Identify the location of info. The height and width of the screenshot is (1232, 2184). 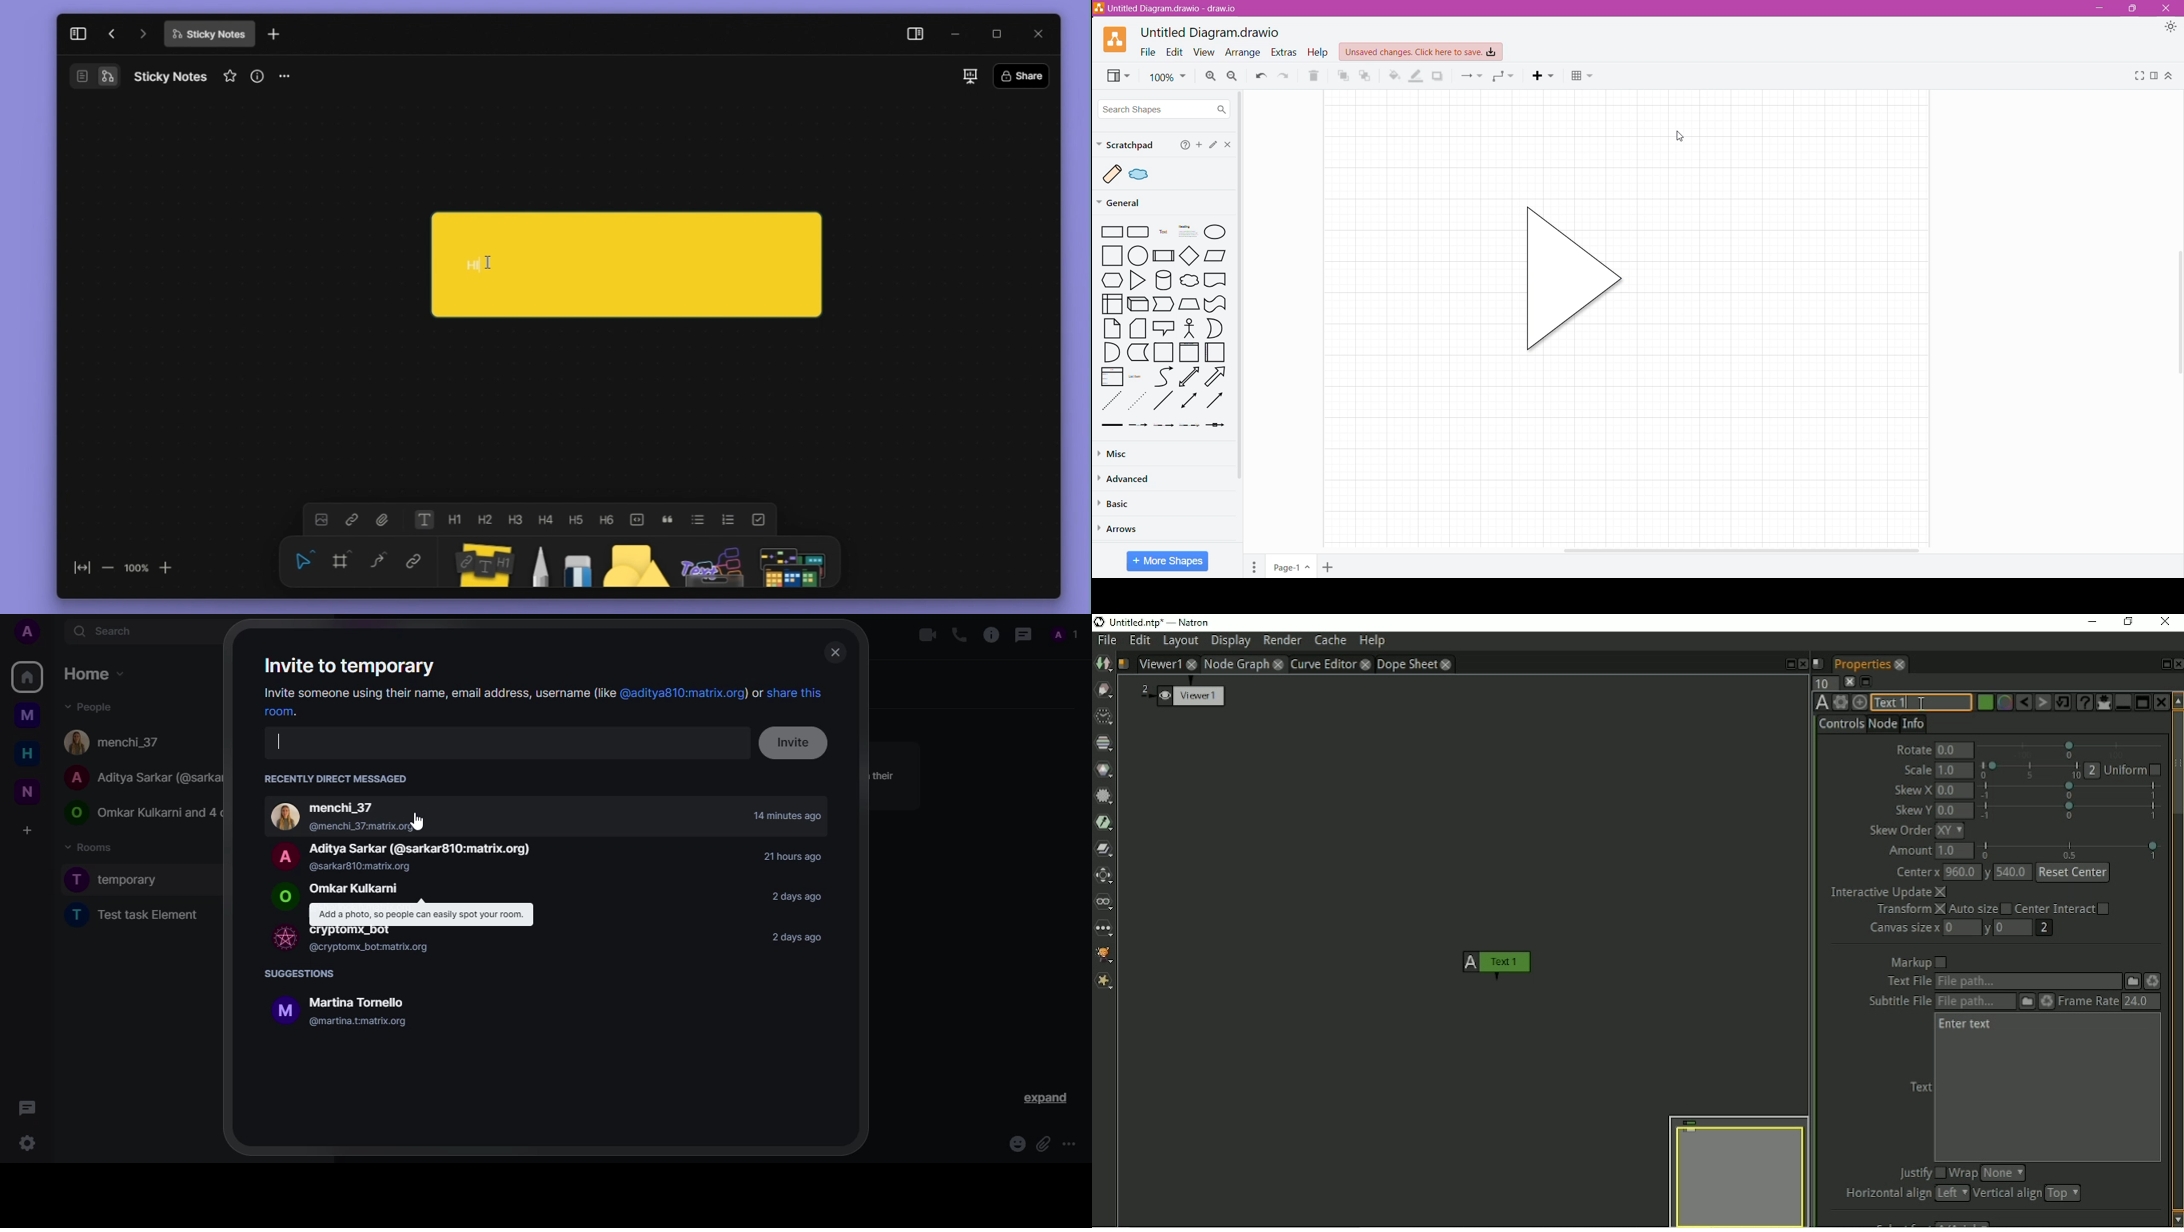
(548, 963).